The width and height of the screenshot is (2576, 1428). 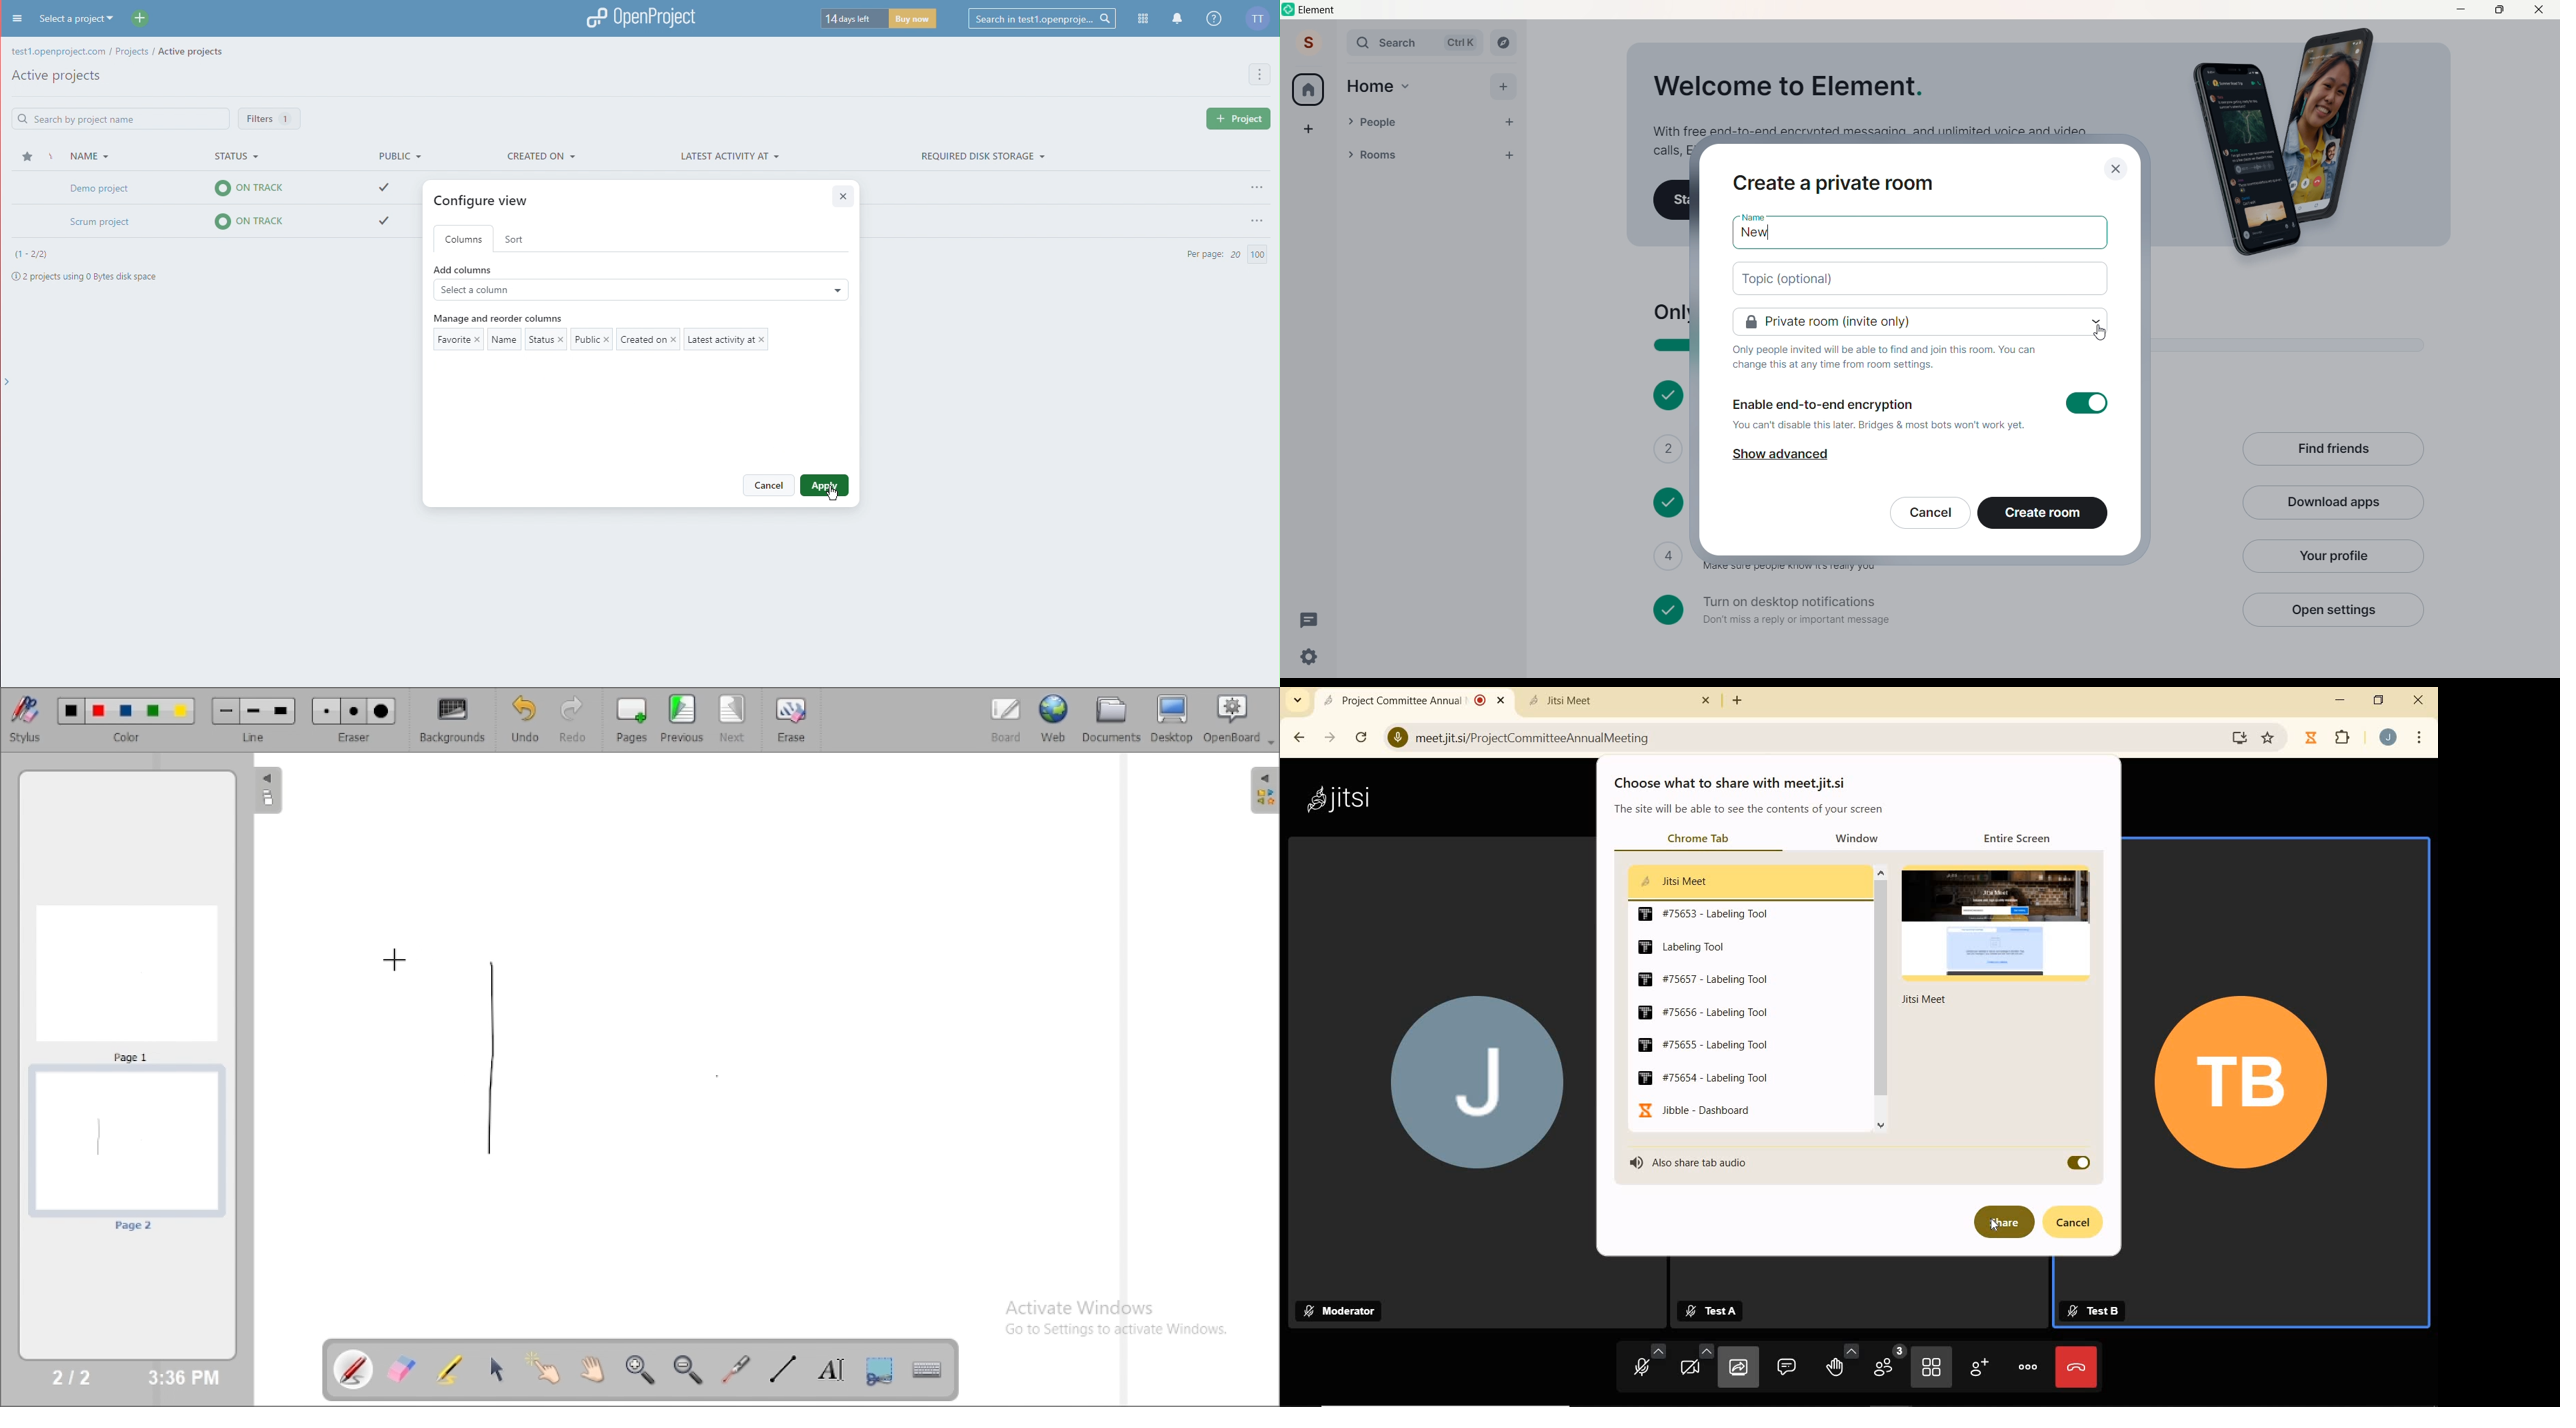 What do you see at coordinates (81, 153) in the screenshot?
I see `Name` at bounding box center [81, 153].